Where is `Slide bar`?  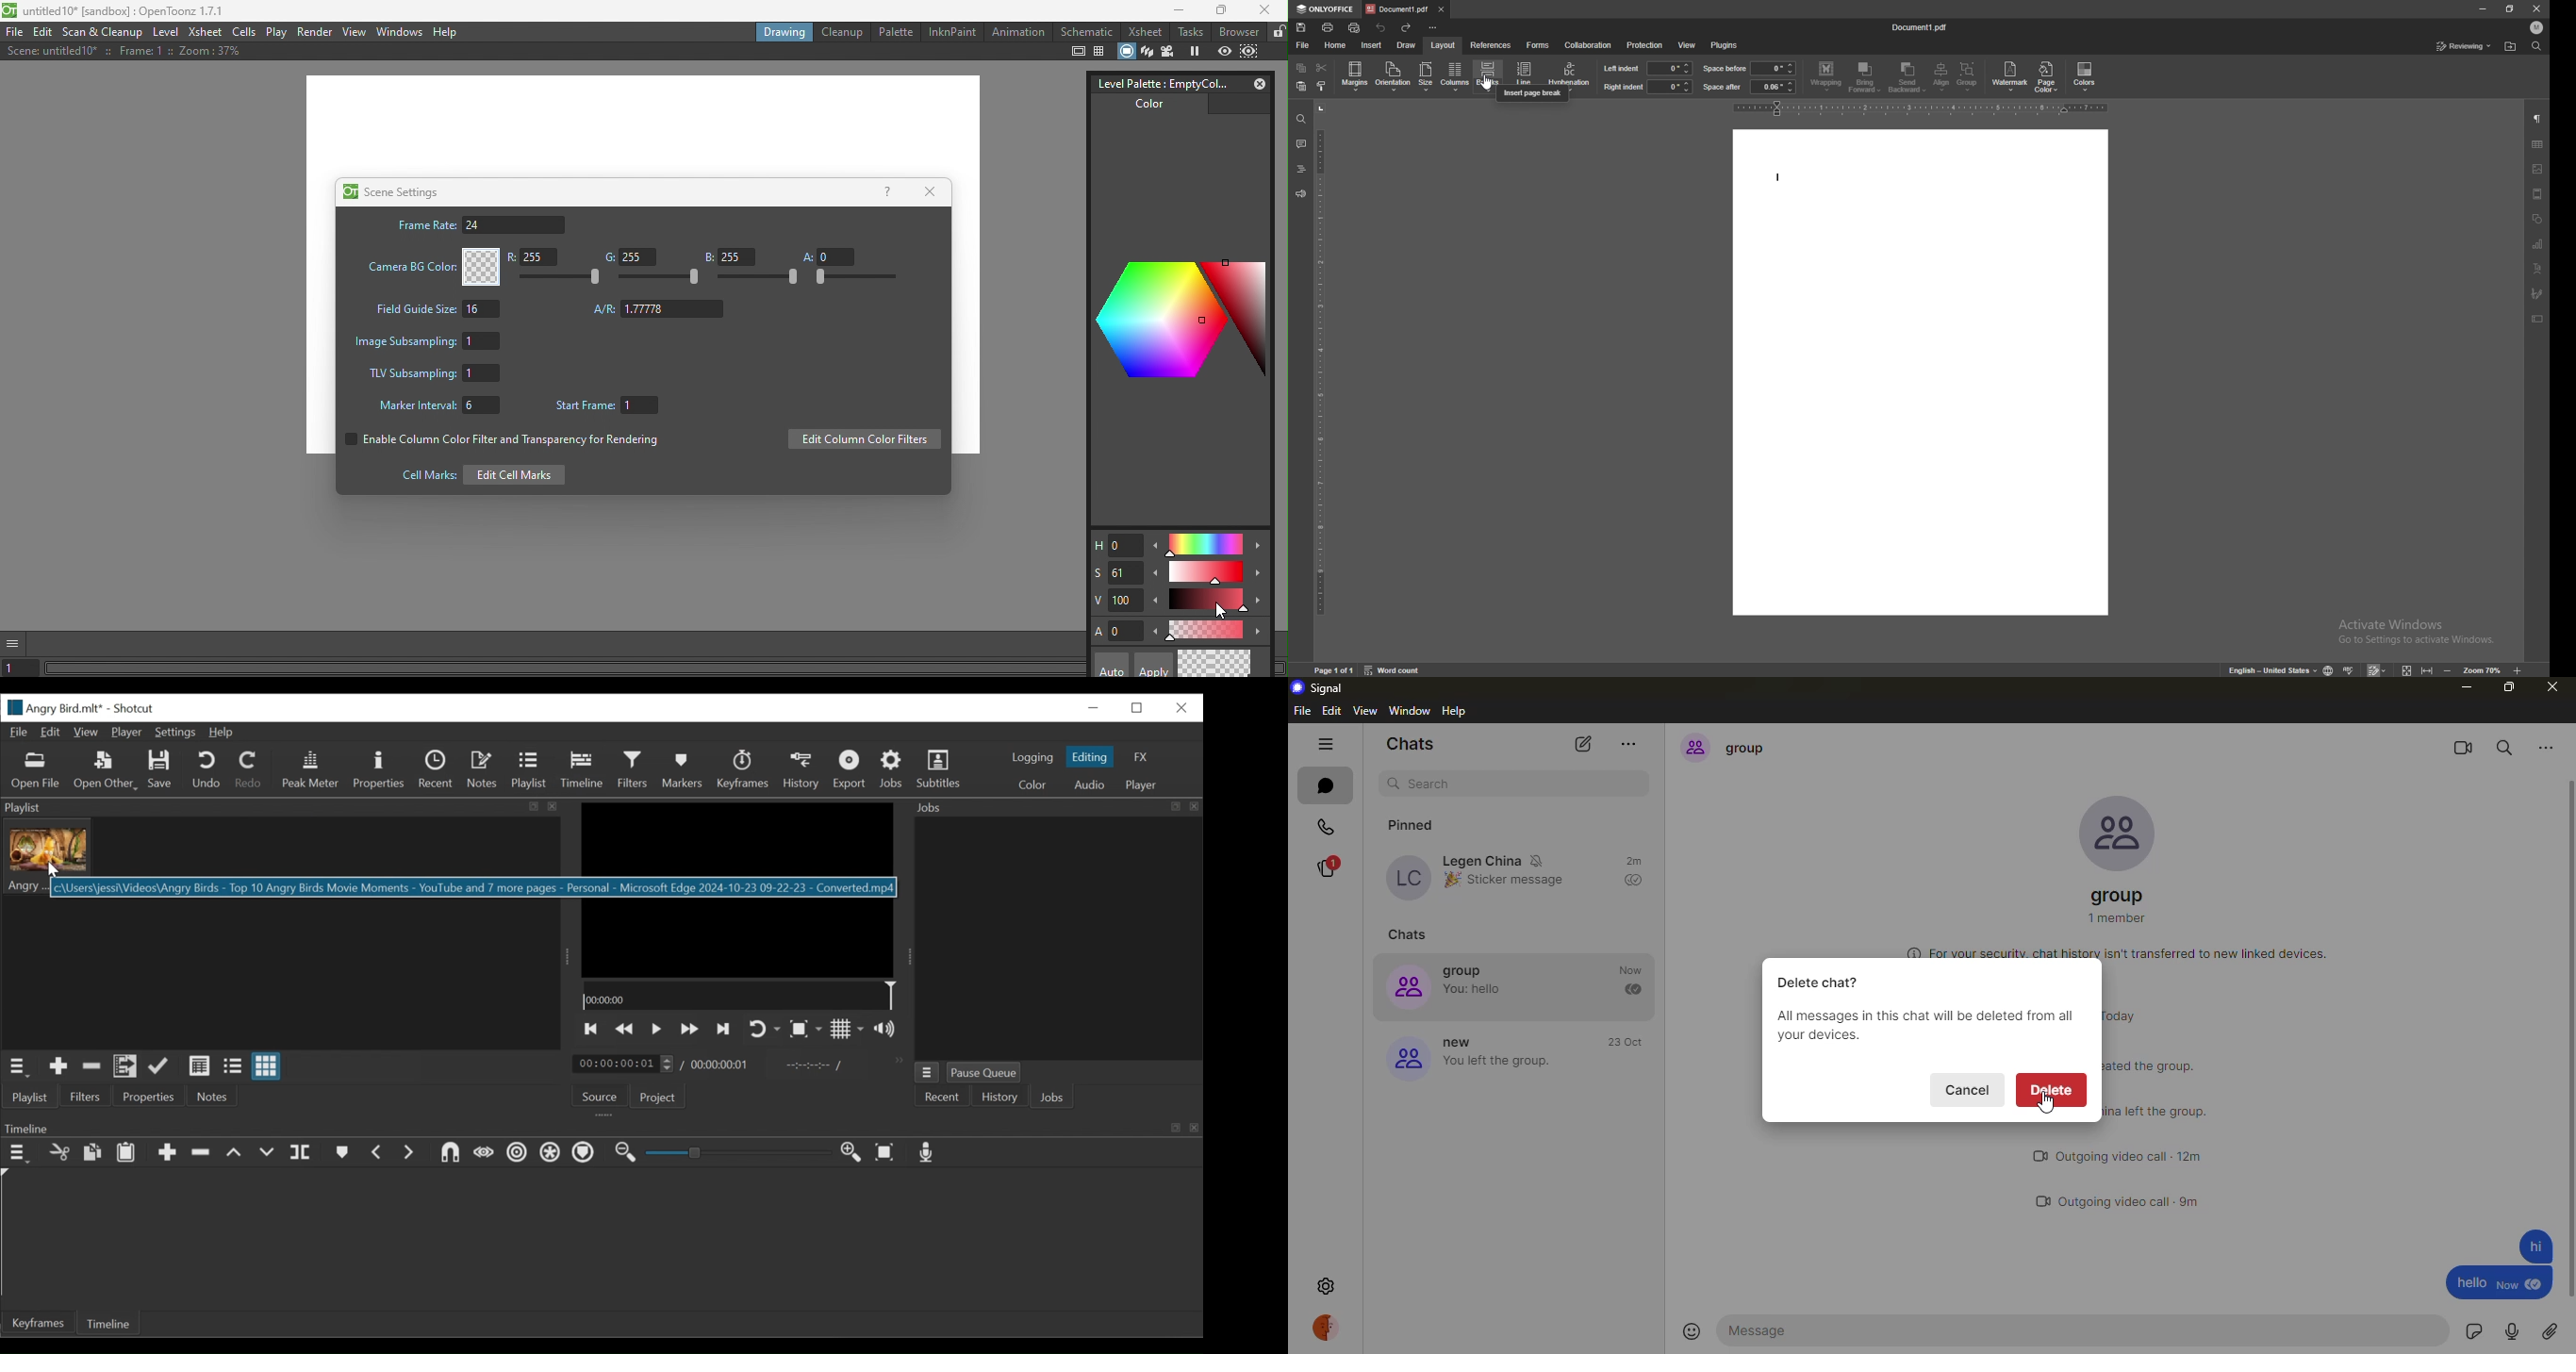 Slide bar is located at coordinates (1207, 573).